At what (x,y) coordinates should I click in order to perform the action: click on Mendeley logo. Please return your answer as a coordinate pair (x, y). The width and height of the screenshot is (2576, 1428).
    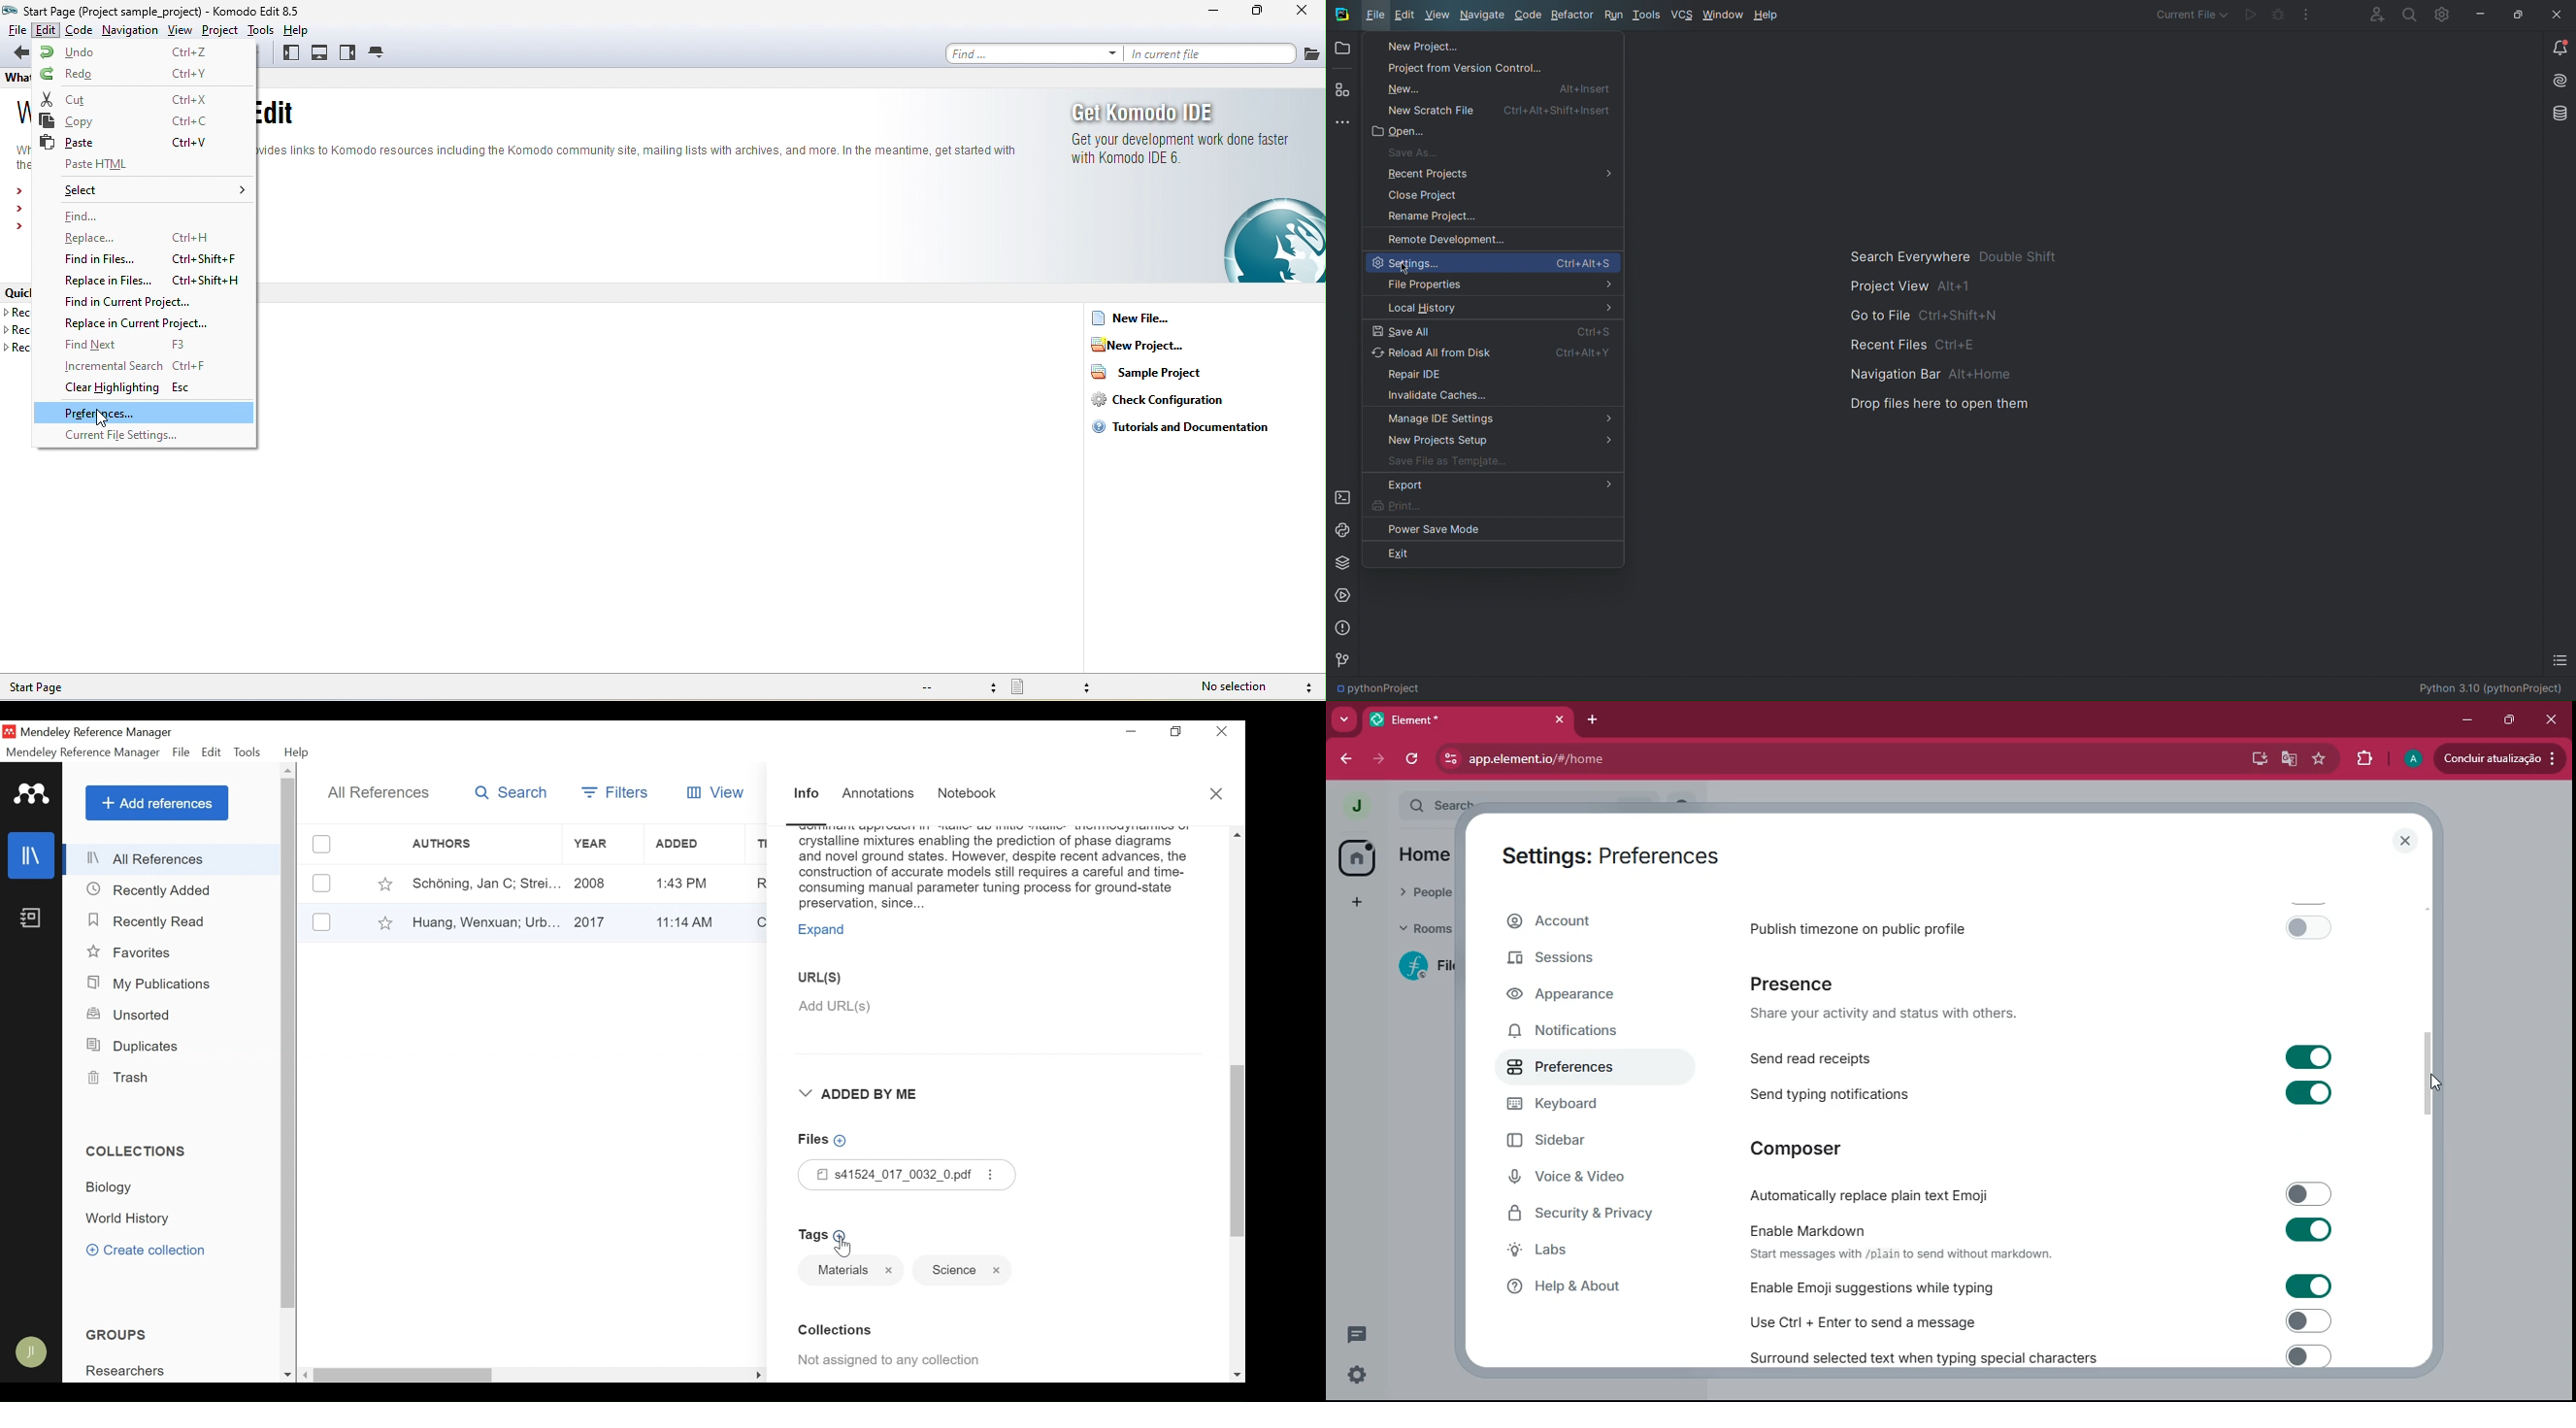
    Looking at the image, I should click on (33, 794).